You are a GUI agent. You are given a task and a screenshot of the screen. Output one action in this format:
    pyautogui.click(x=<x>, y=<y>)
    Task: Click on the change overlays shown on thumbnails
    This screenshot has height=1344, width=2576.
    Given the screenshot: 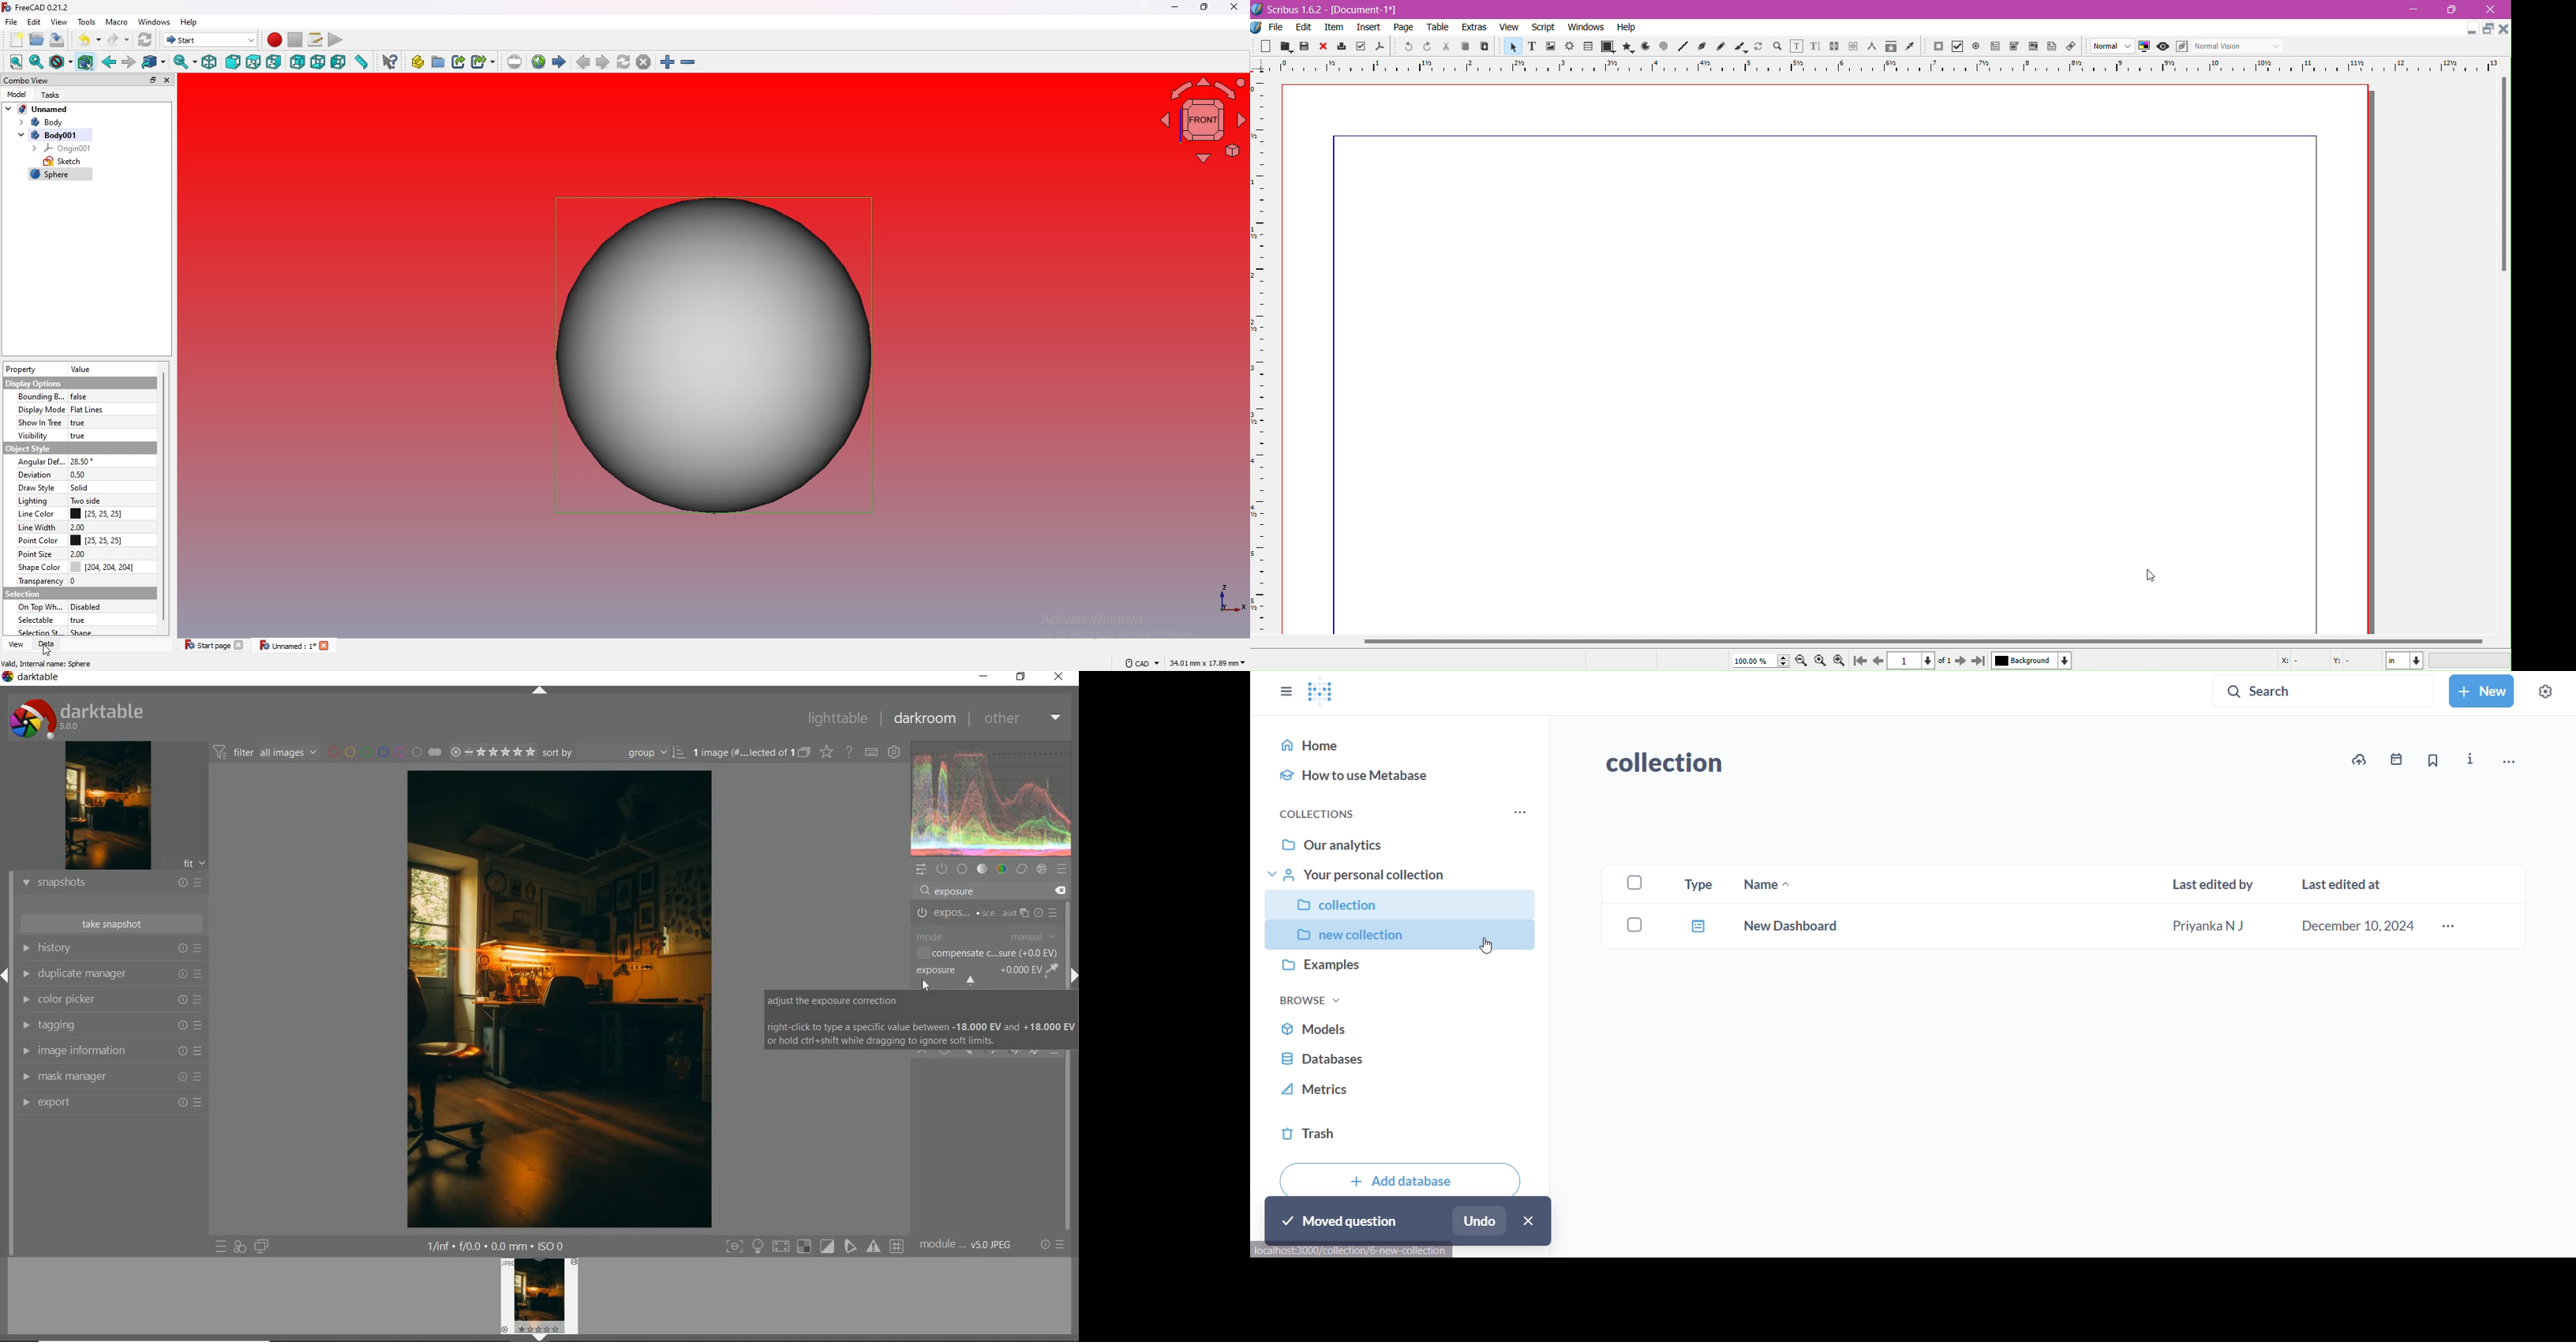 What is the action you would take?
    pyautogui.click(x=826, y=753)
    